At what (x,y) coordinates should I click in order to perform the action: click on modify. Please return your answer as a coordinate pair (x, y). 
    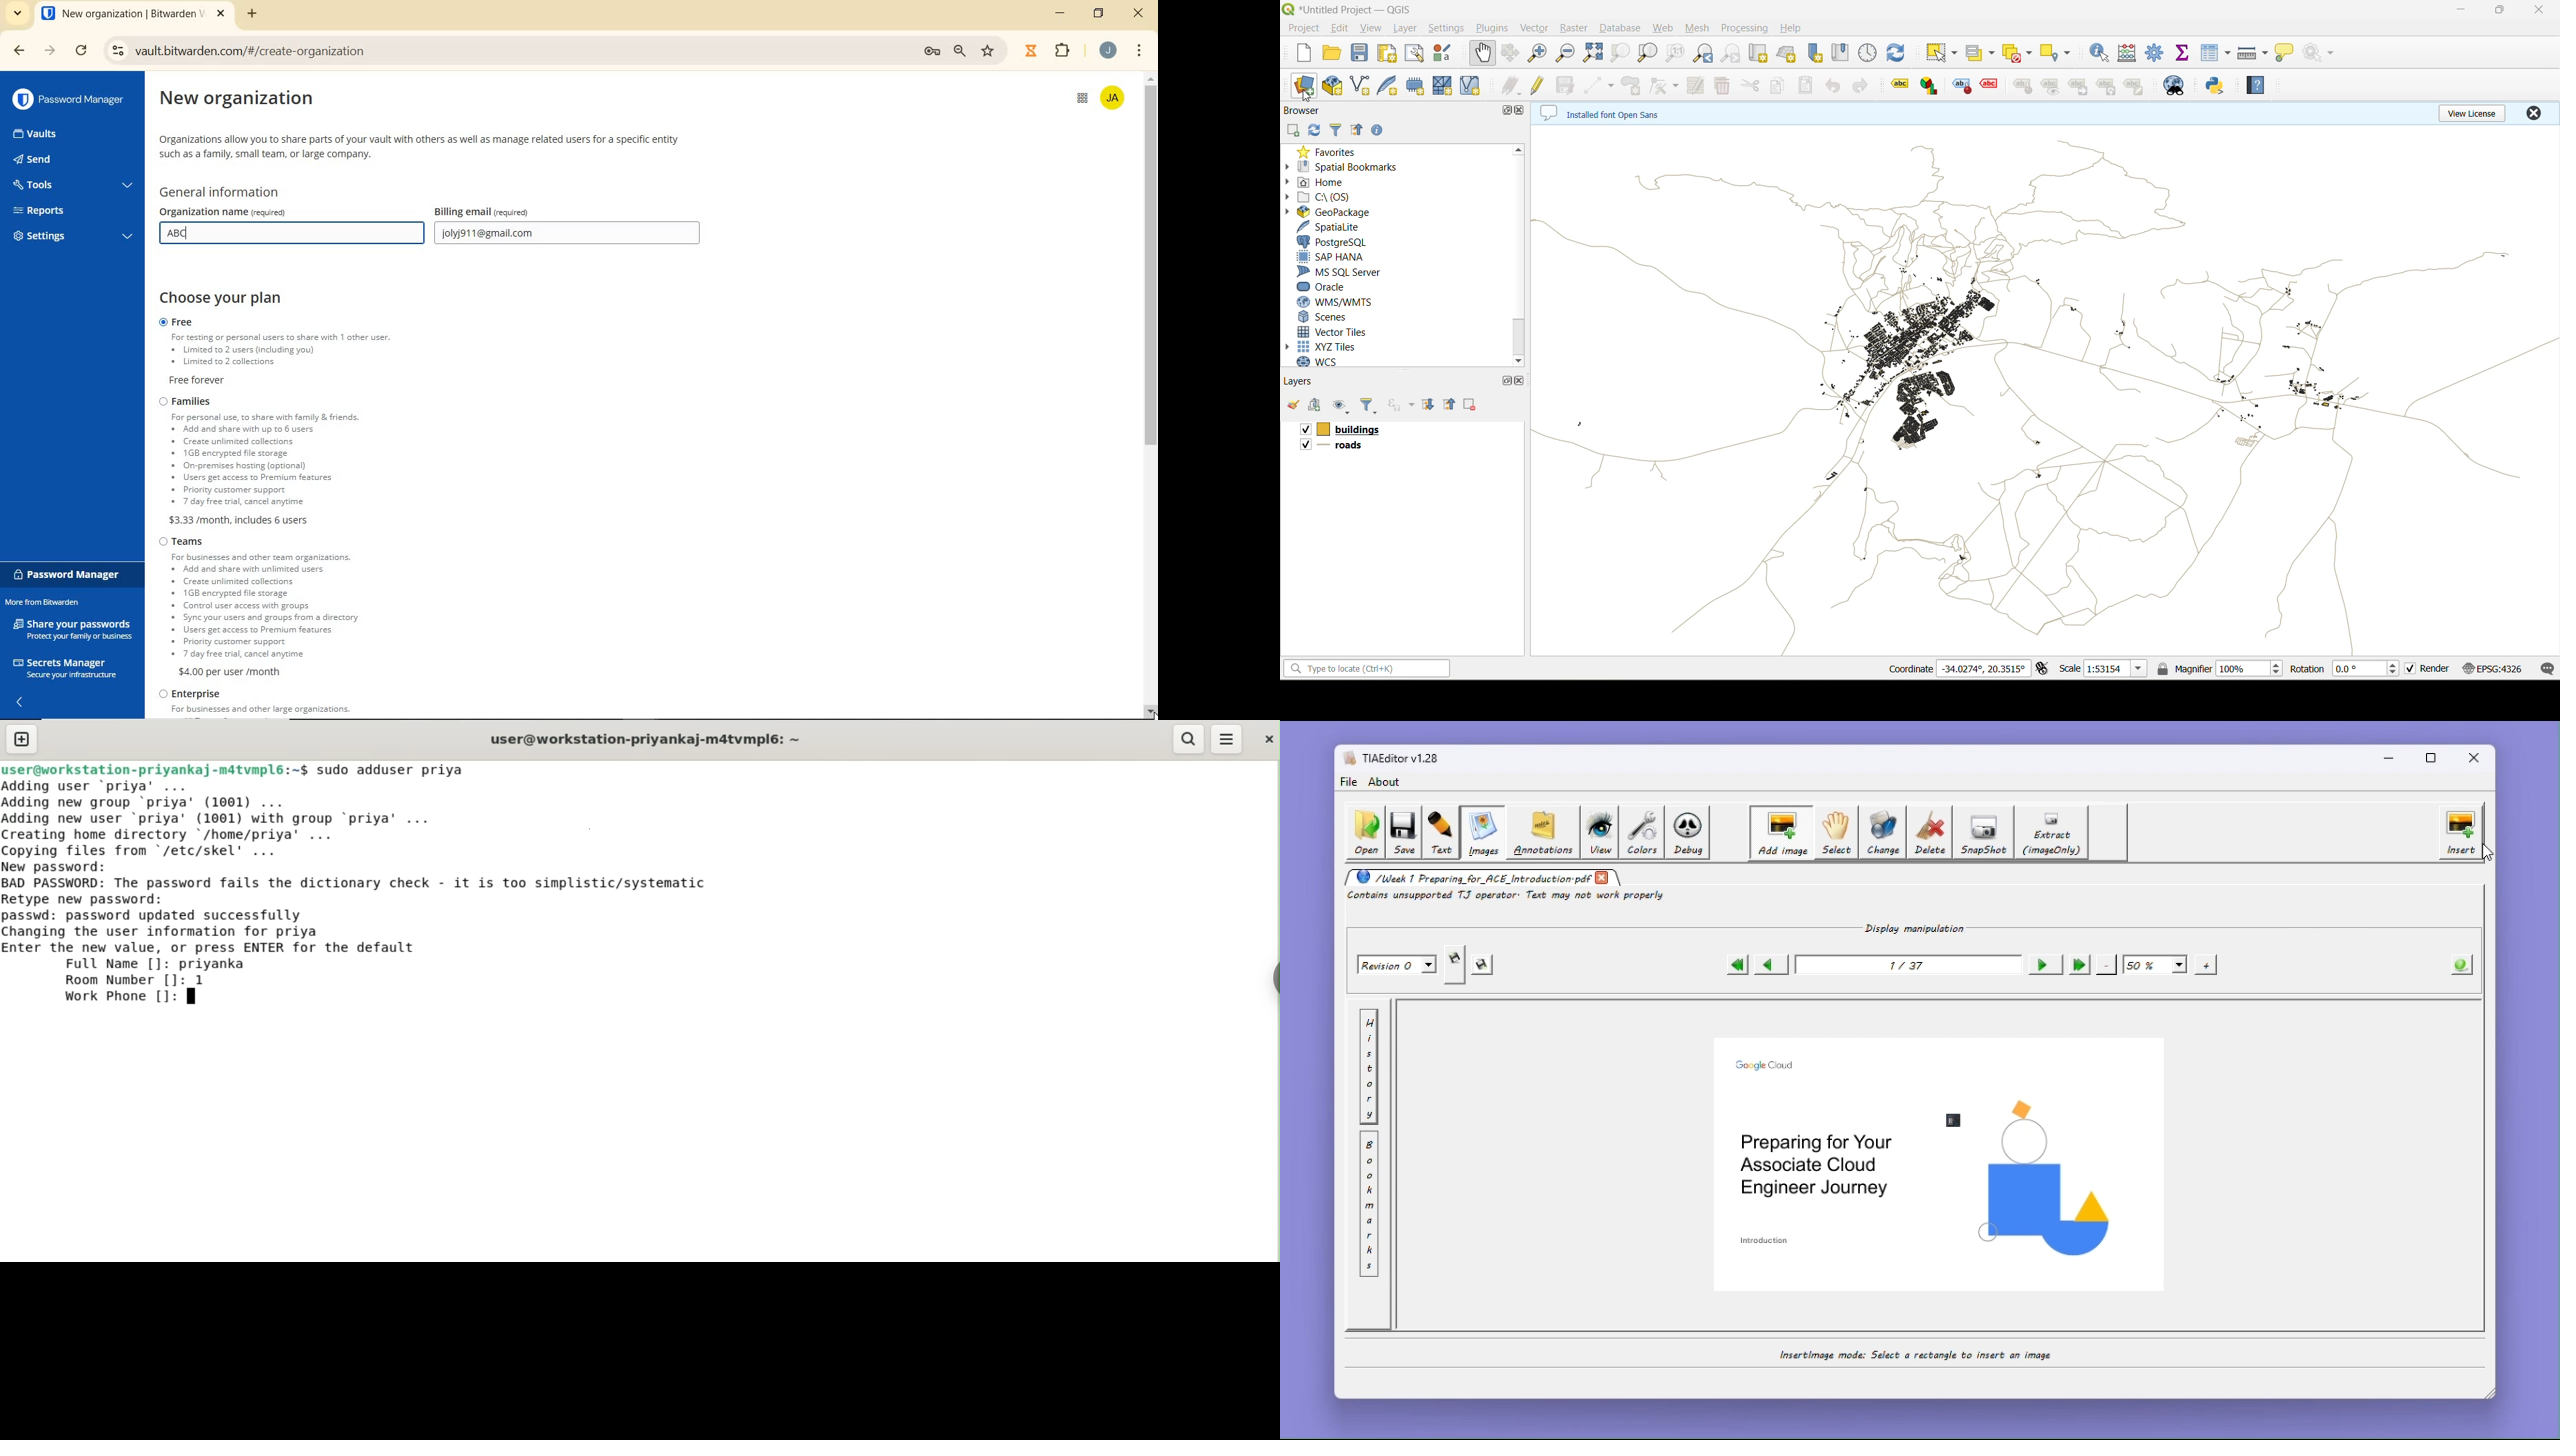
    Looking at the image, I should click on (1698, 86).